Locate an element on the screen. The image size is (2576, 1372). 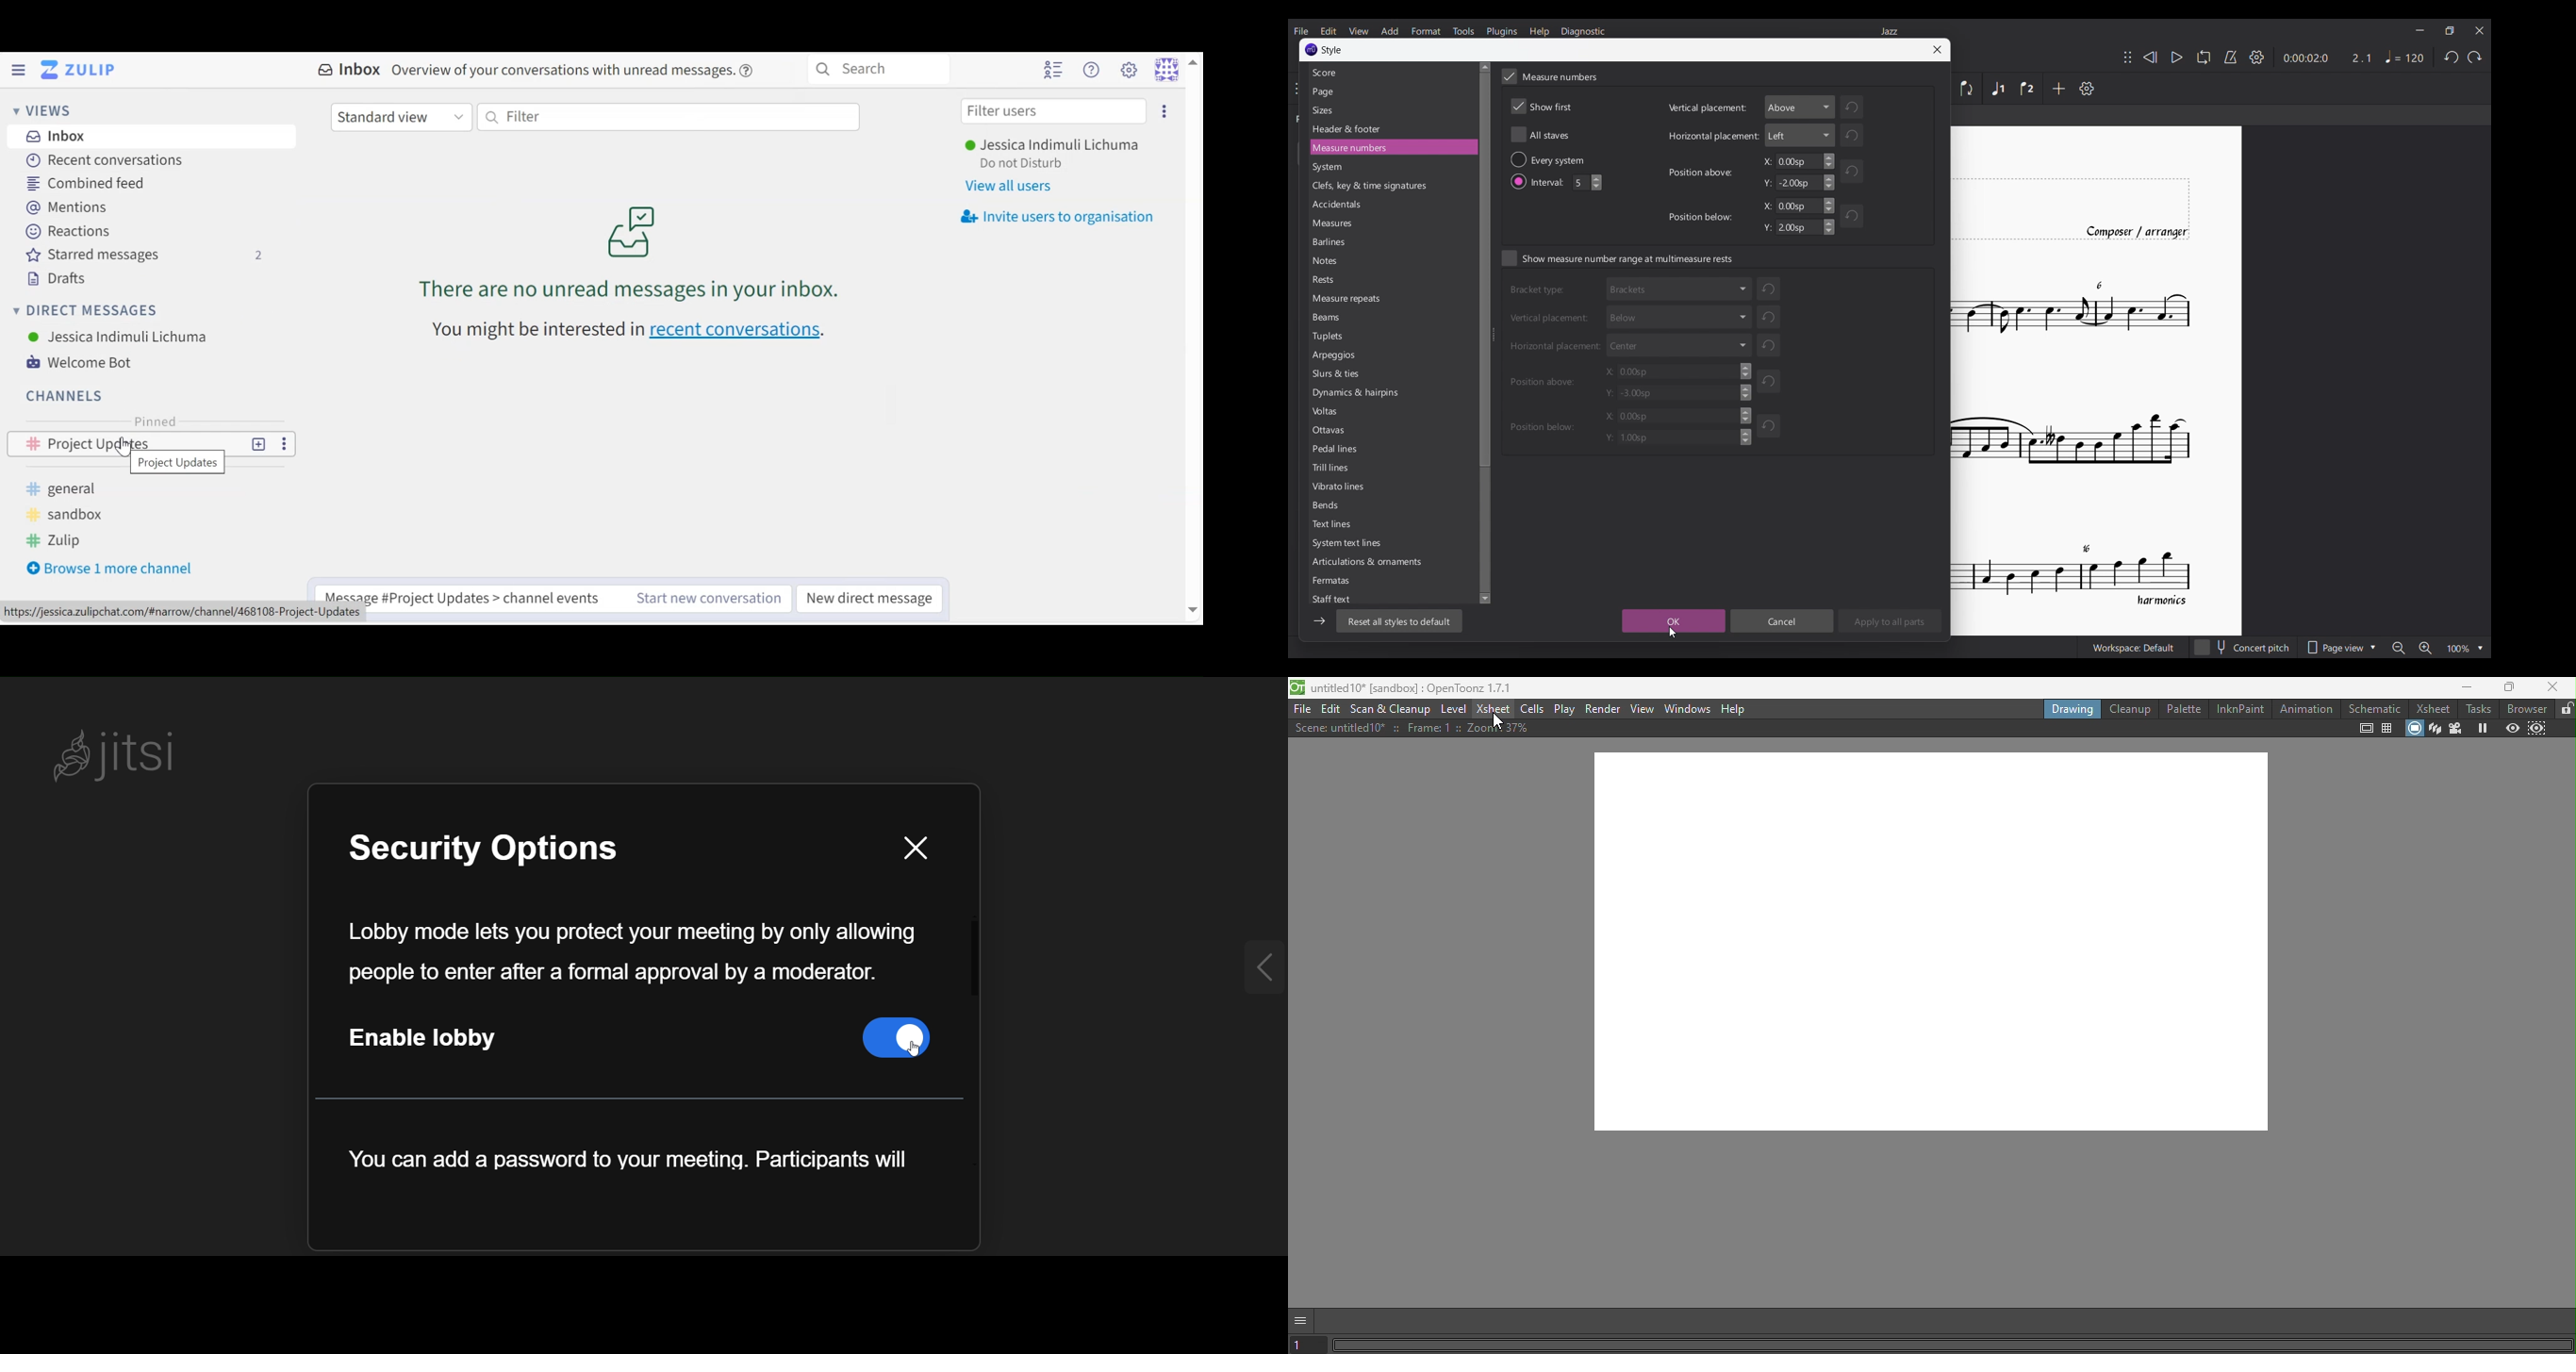
Current score is located at coordinates (2097, 379).